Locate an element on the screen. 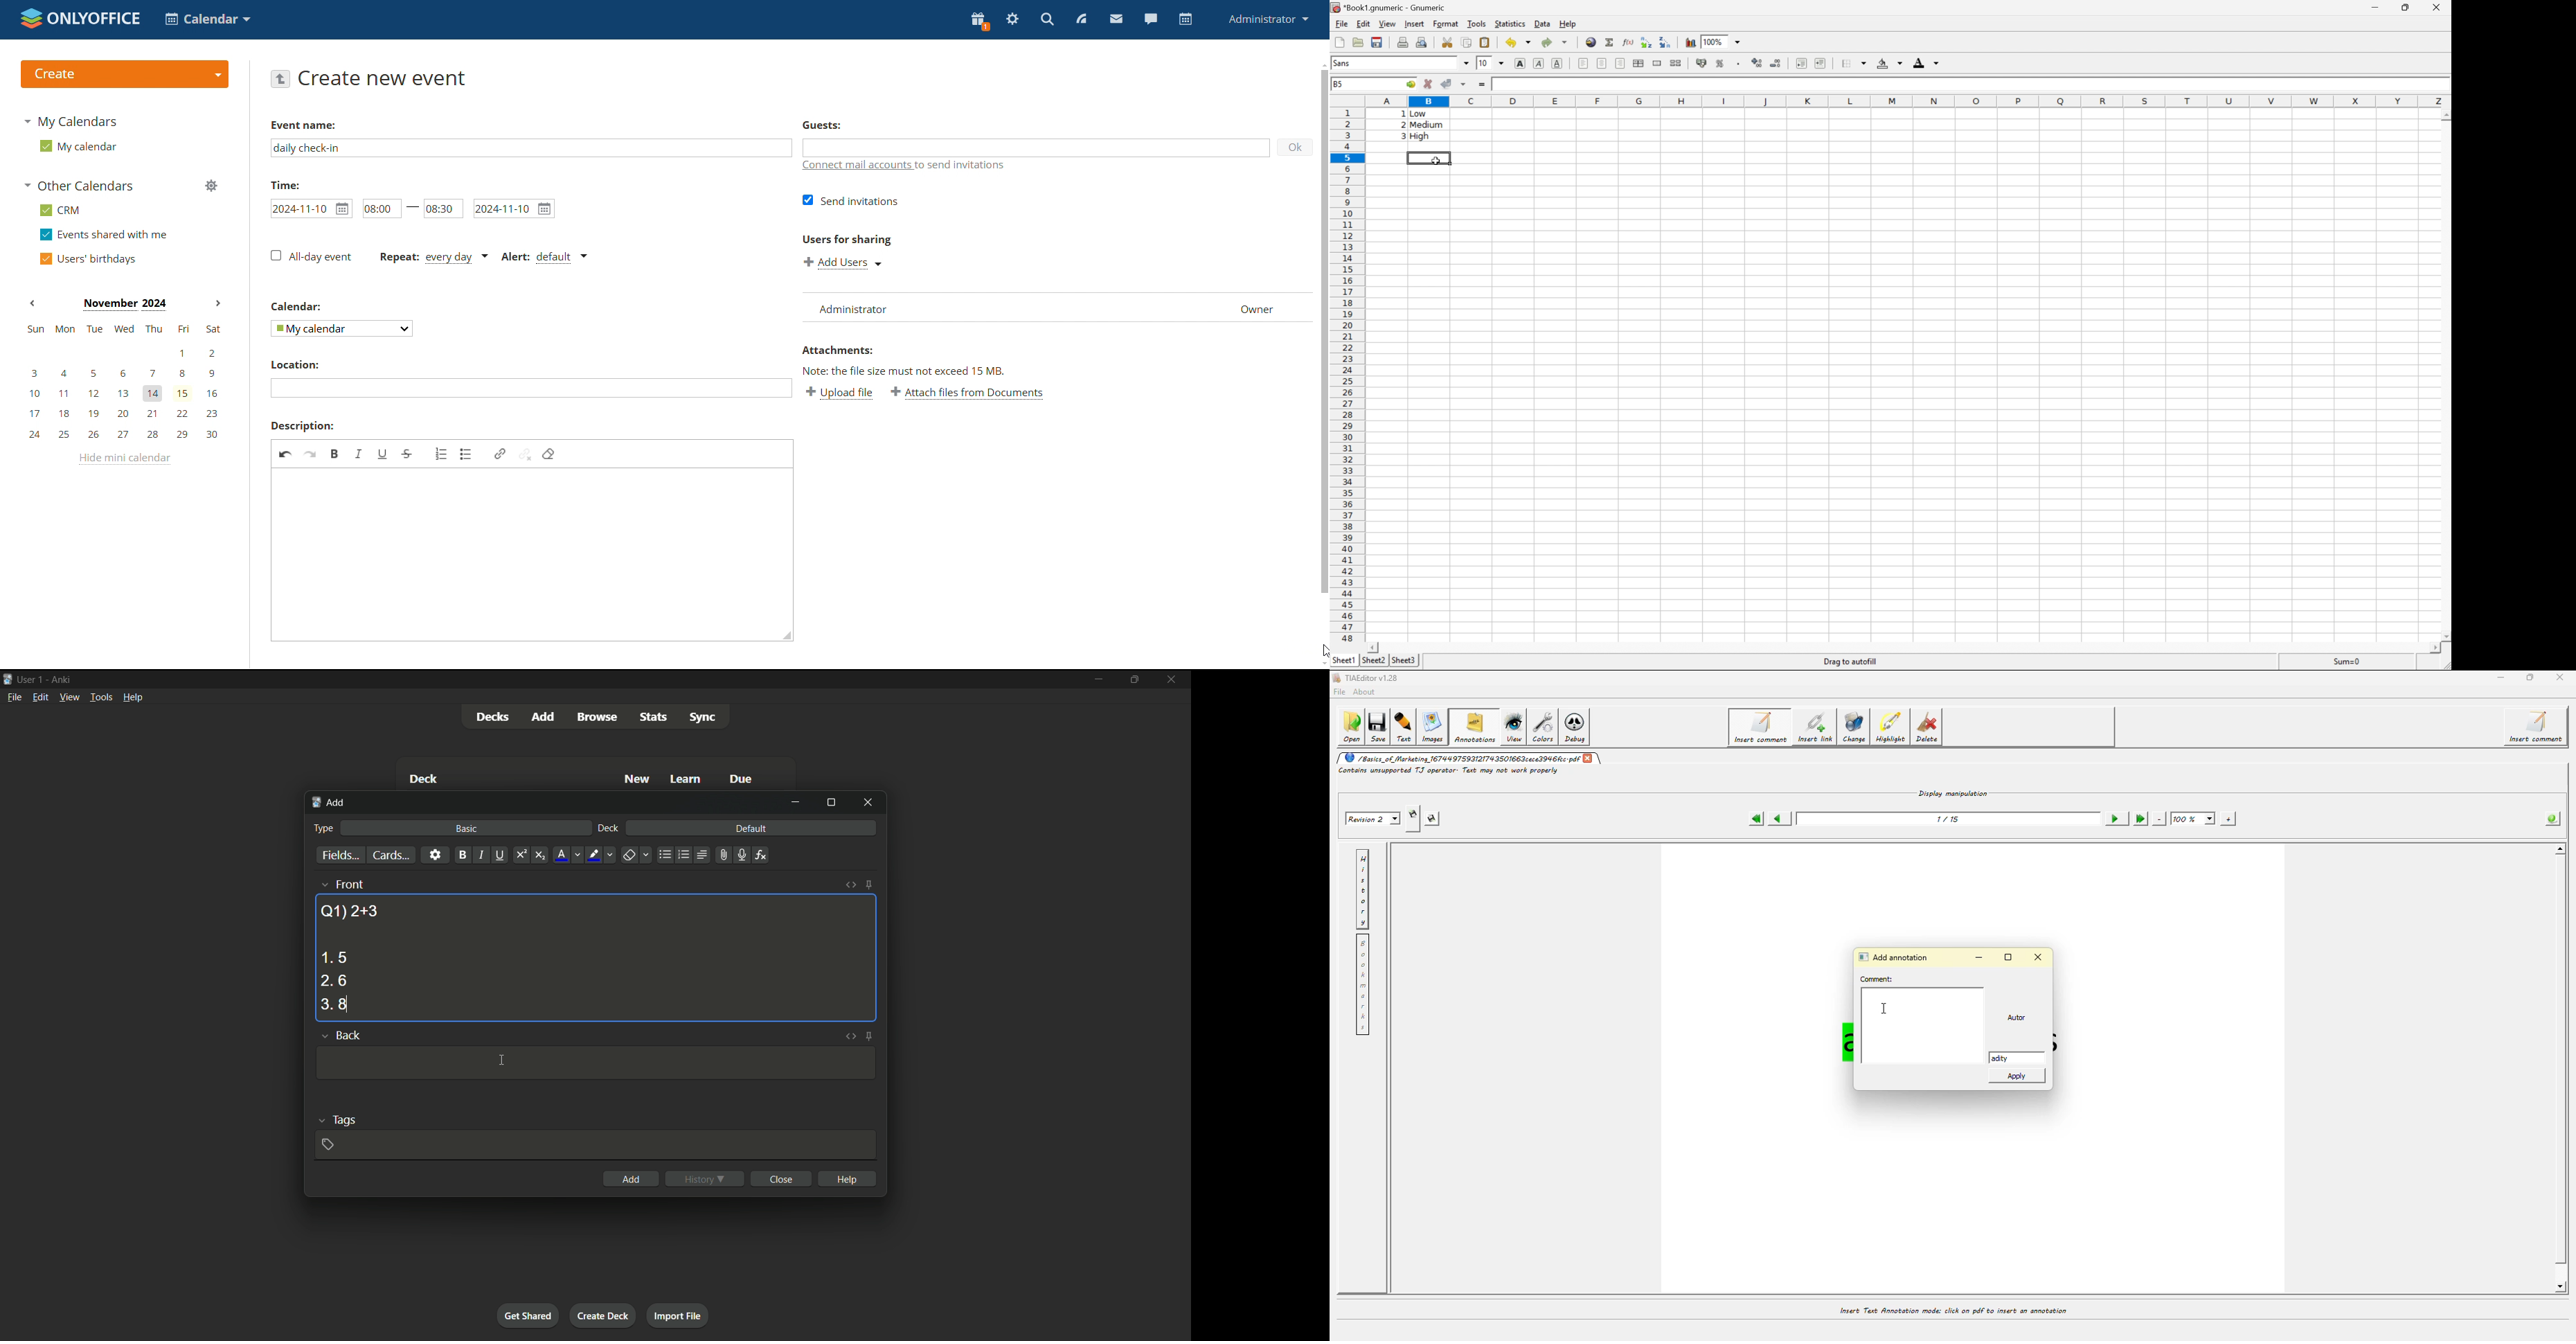 This screenshot has width=2576, height=1344. strikethrough is located at coordinates (407, 453).